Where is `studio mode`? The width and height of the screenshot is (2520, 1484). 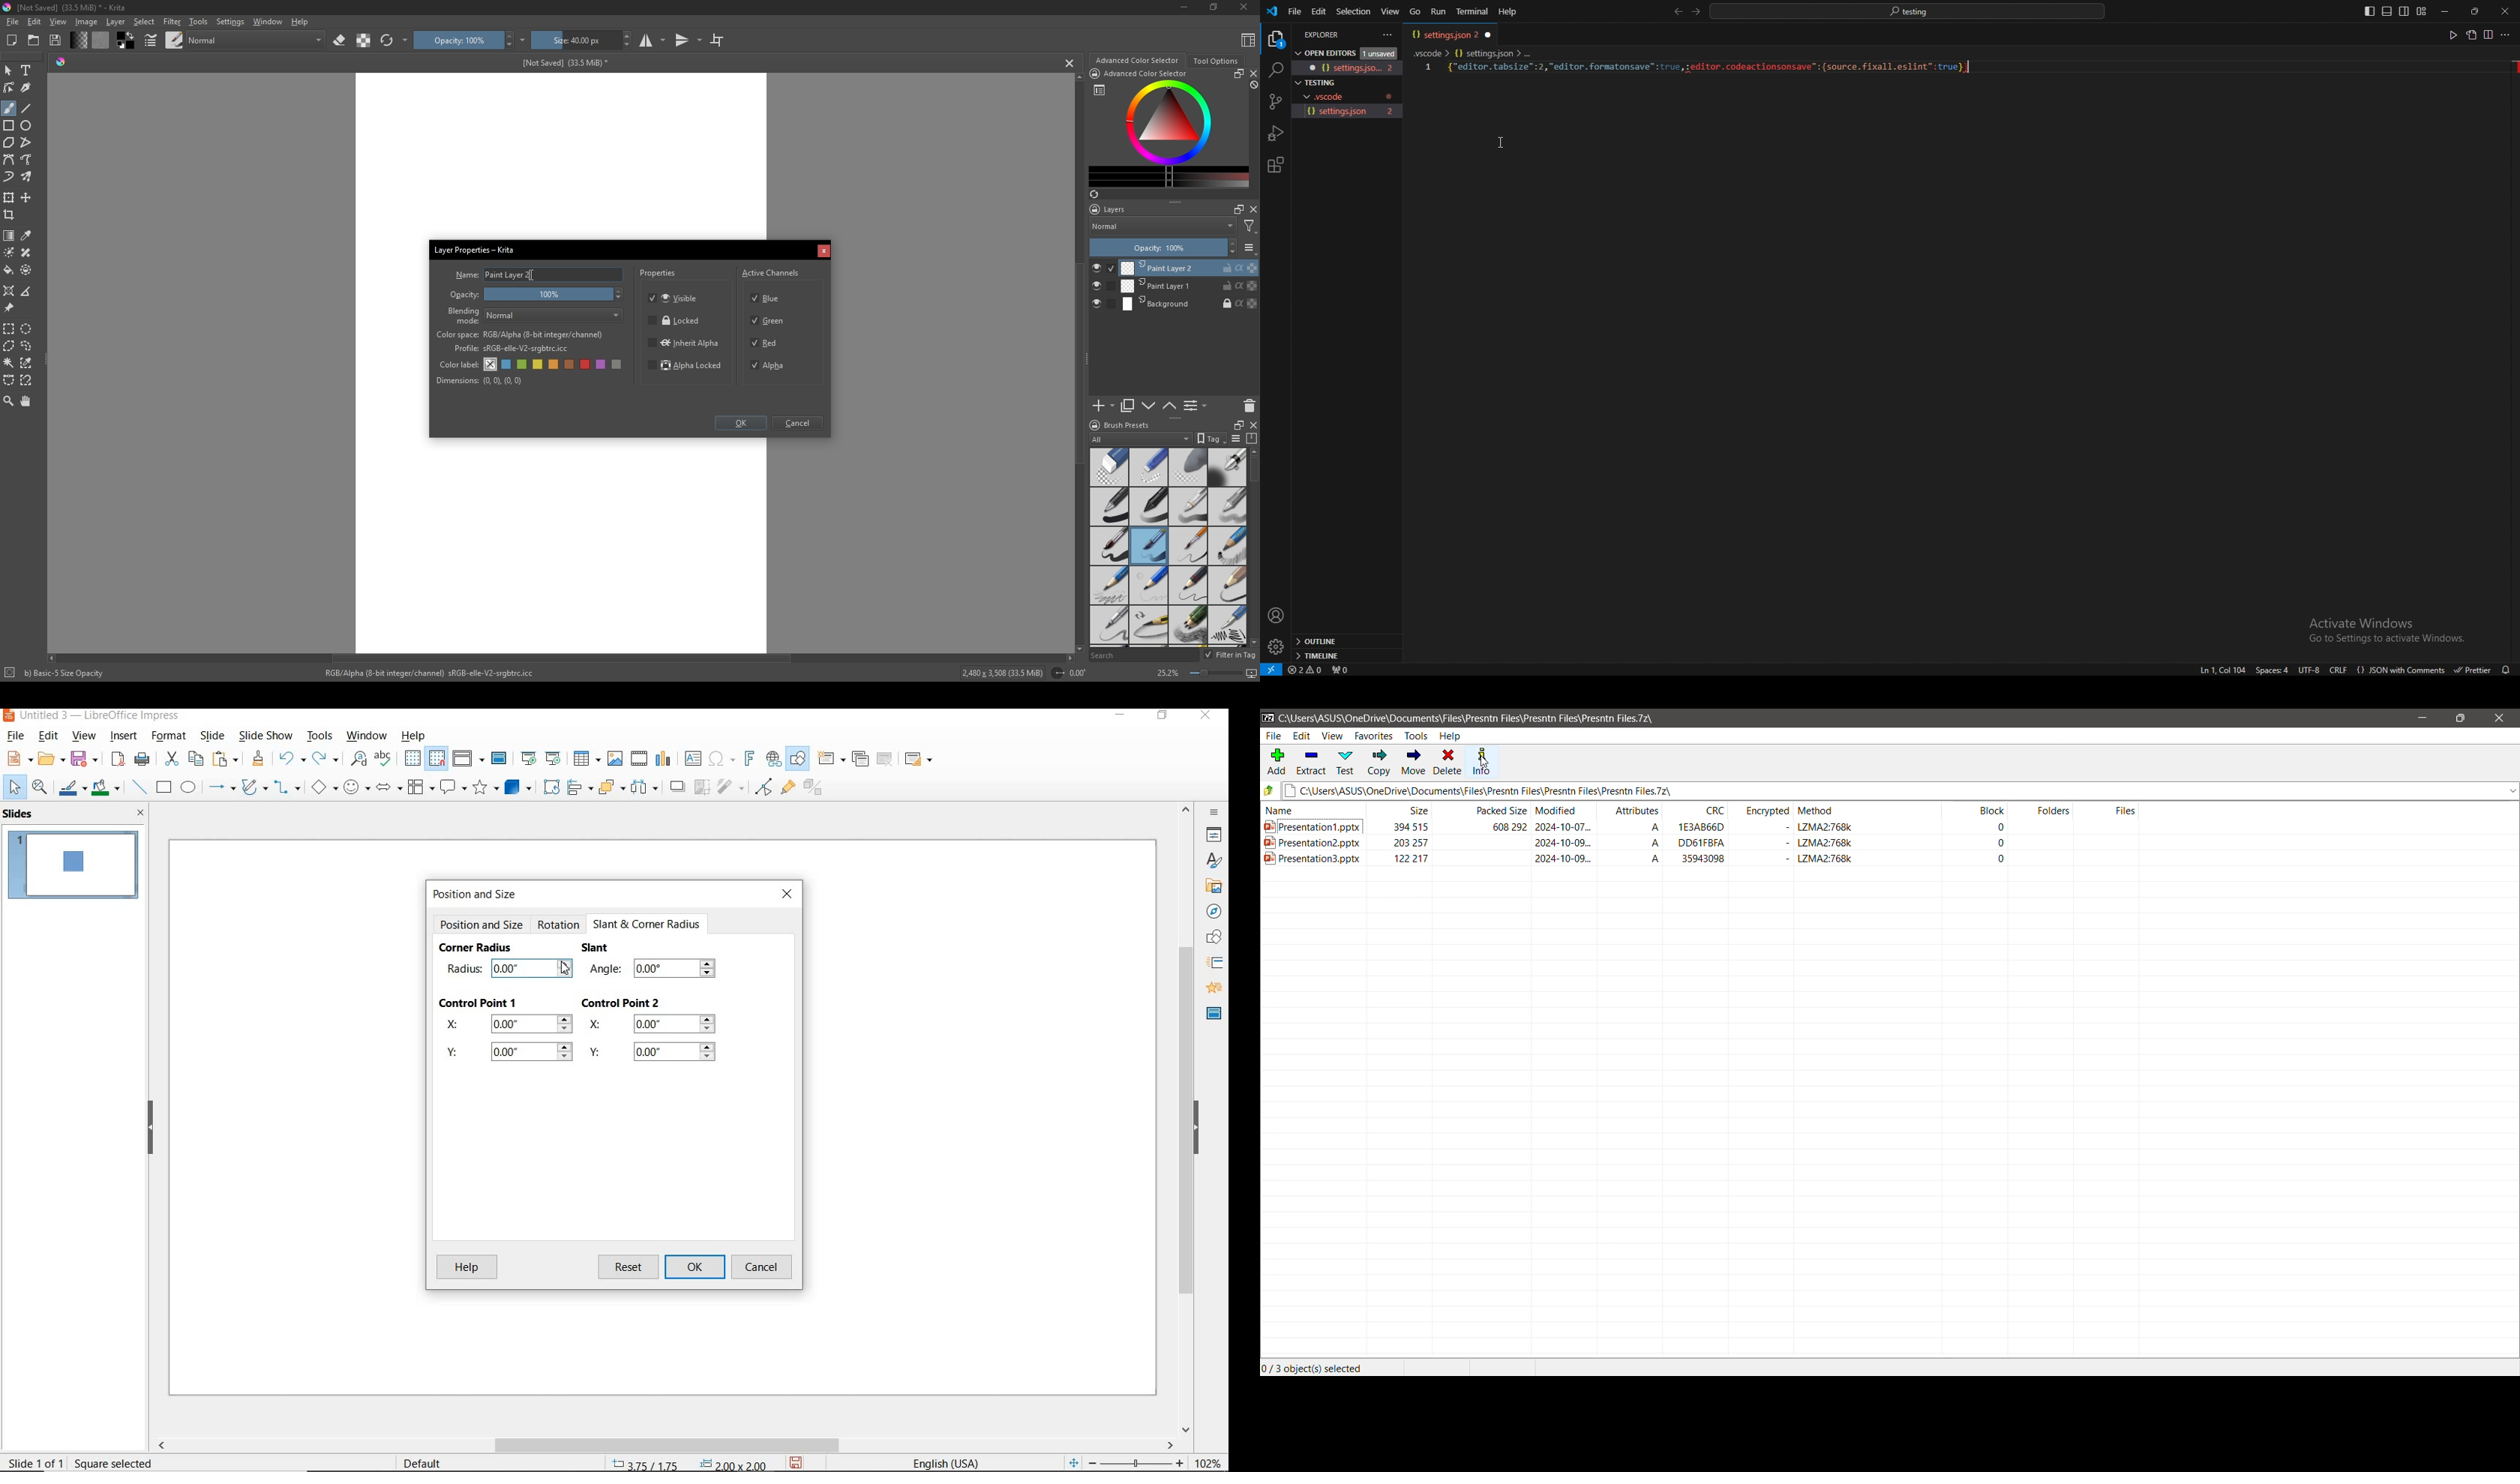
studio mode is located at coordinates (652, 40).